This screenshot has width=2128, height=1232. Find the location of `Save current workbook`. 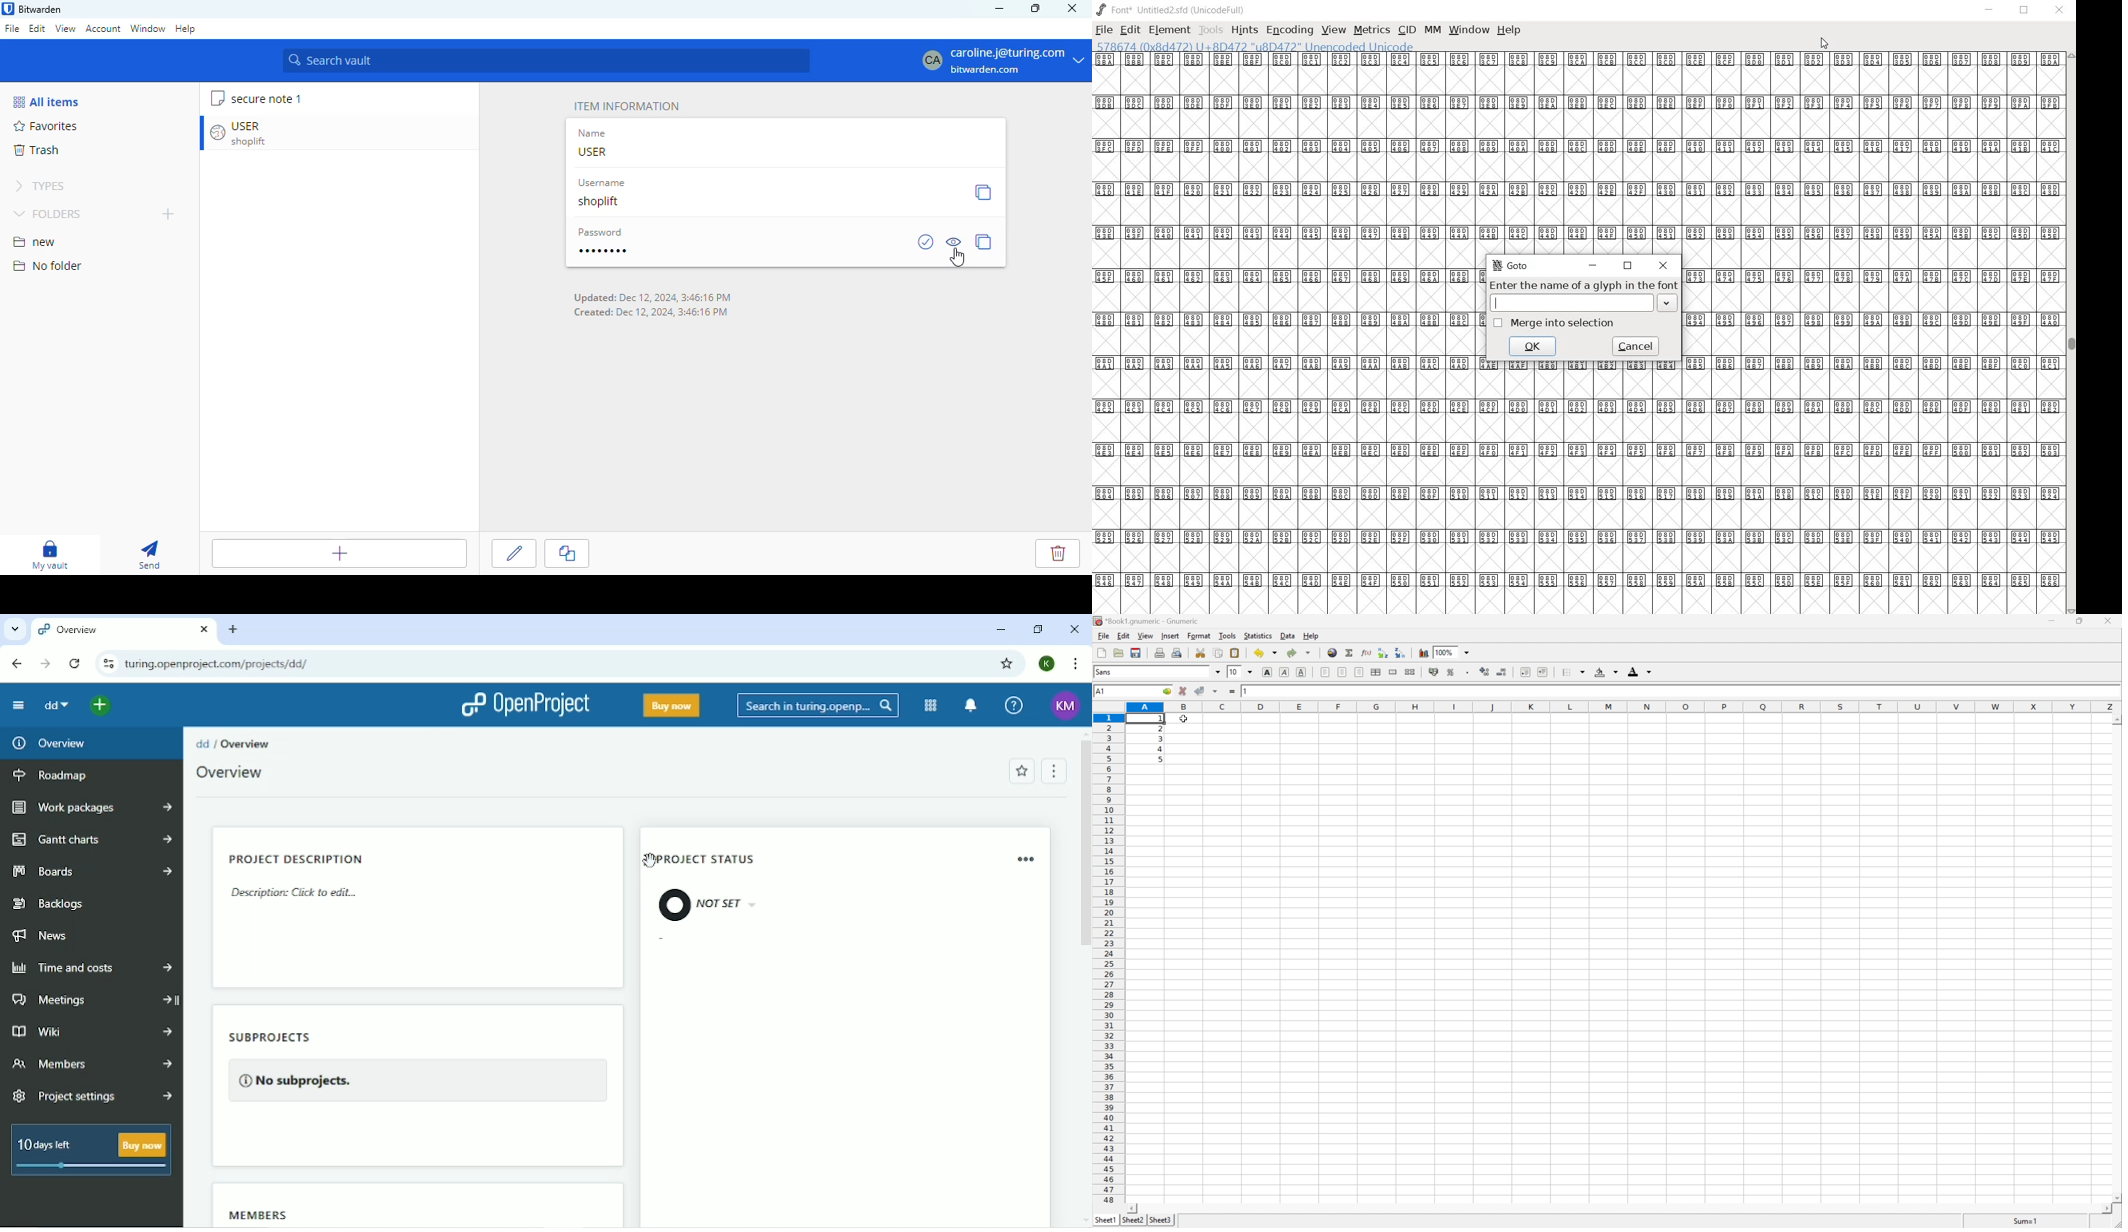

Save current workbook is located at coordinates (1135, 652).